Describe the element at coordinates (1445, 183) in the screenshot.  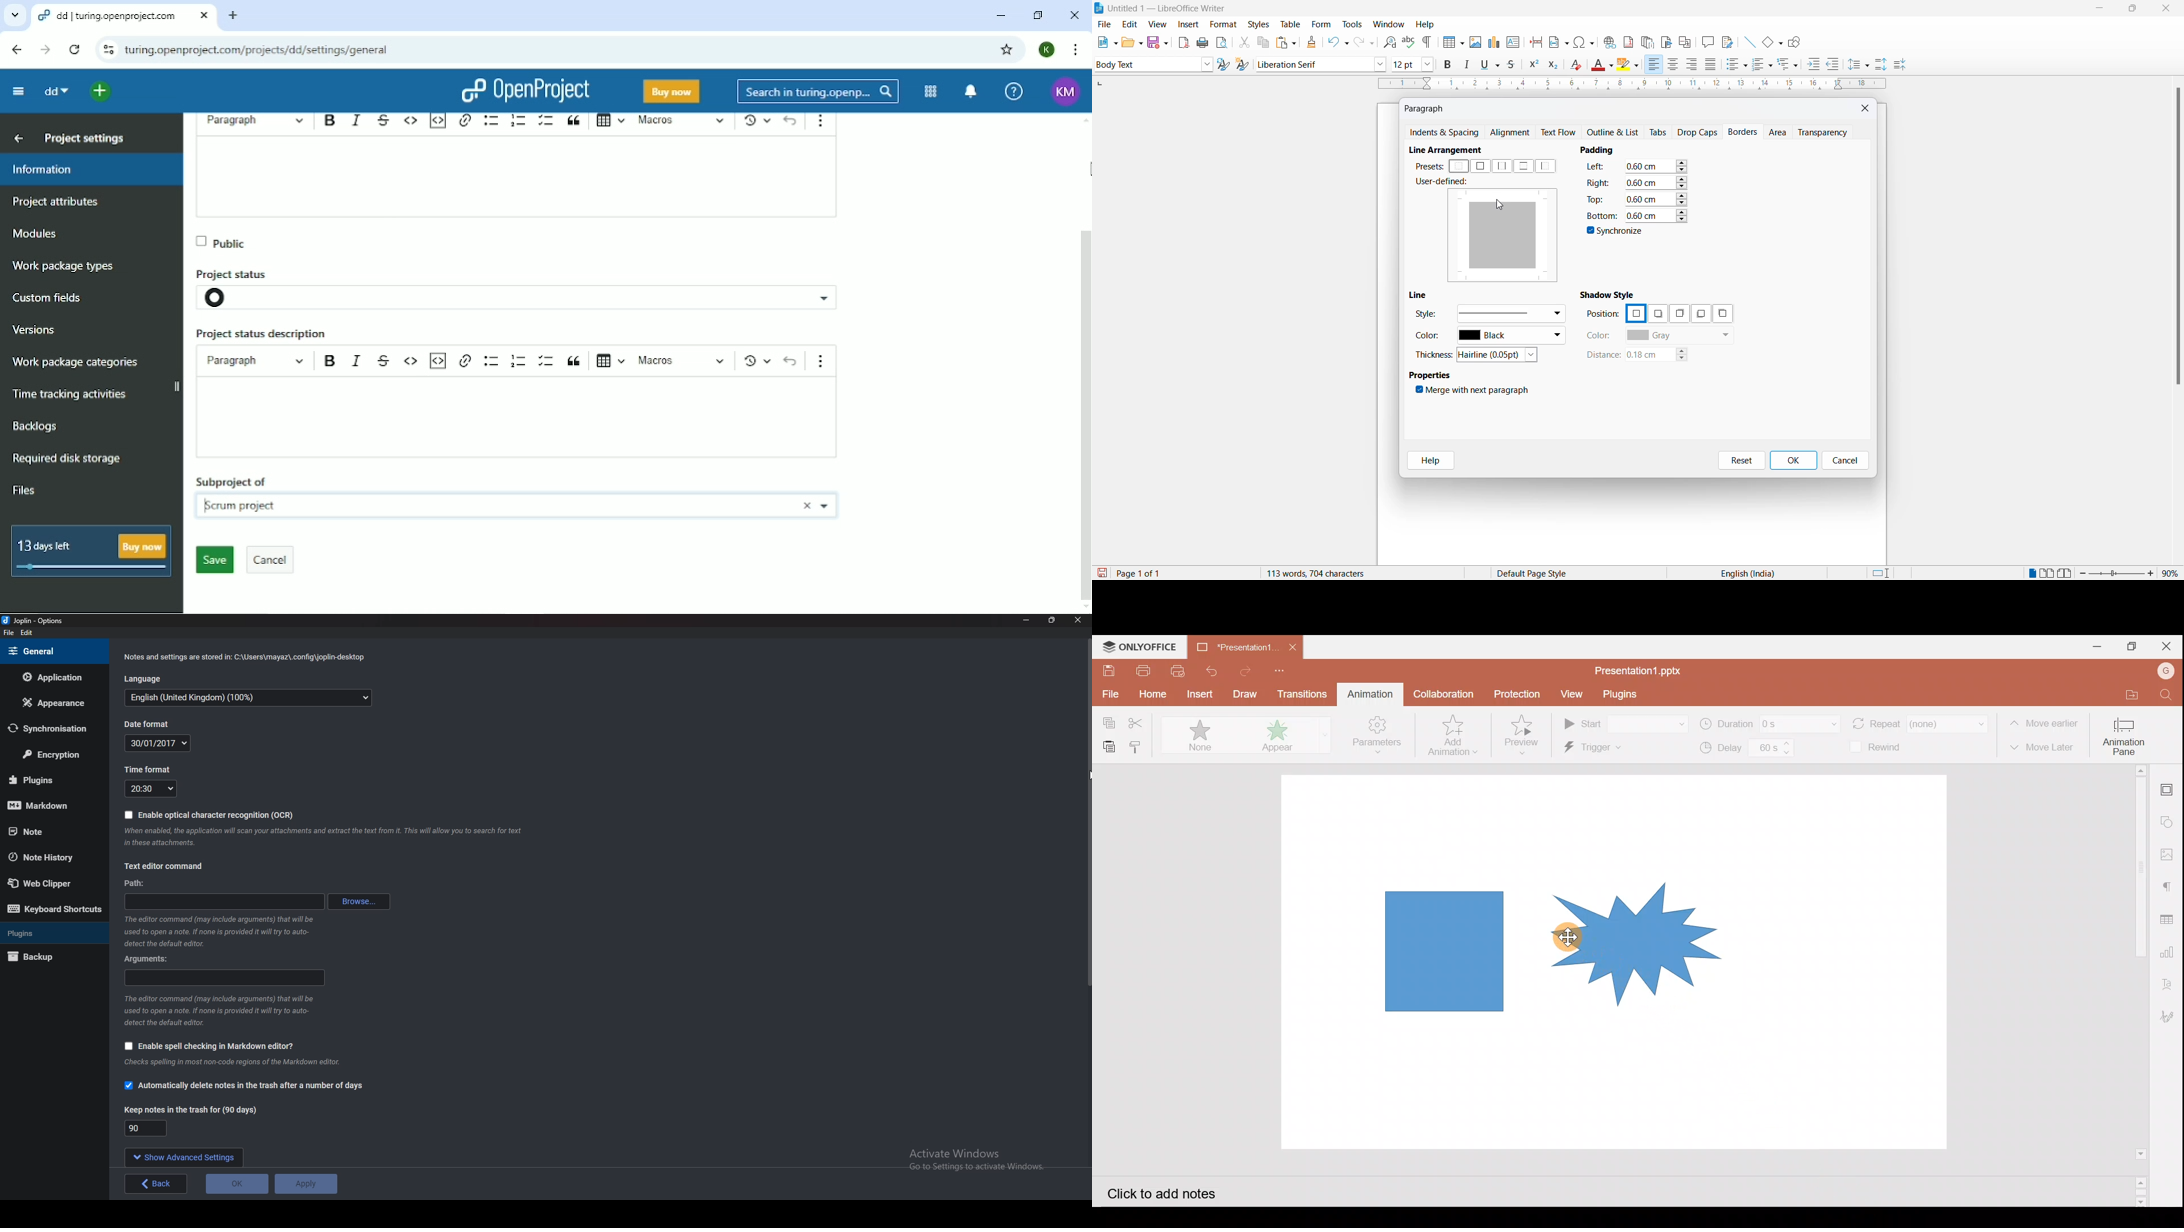
I see `user defined` at that location.